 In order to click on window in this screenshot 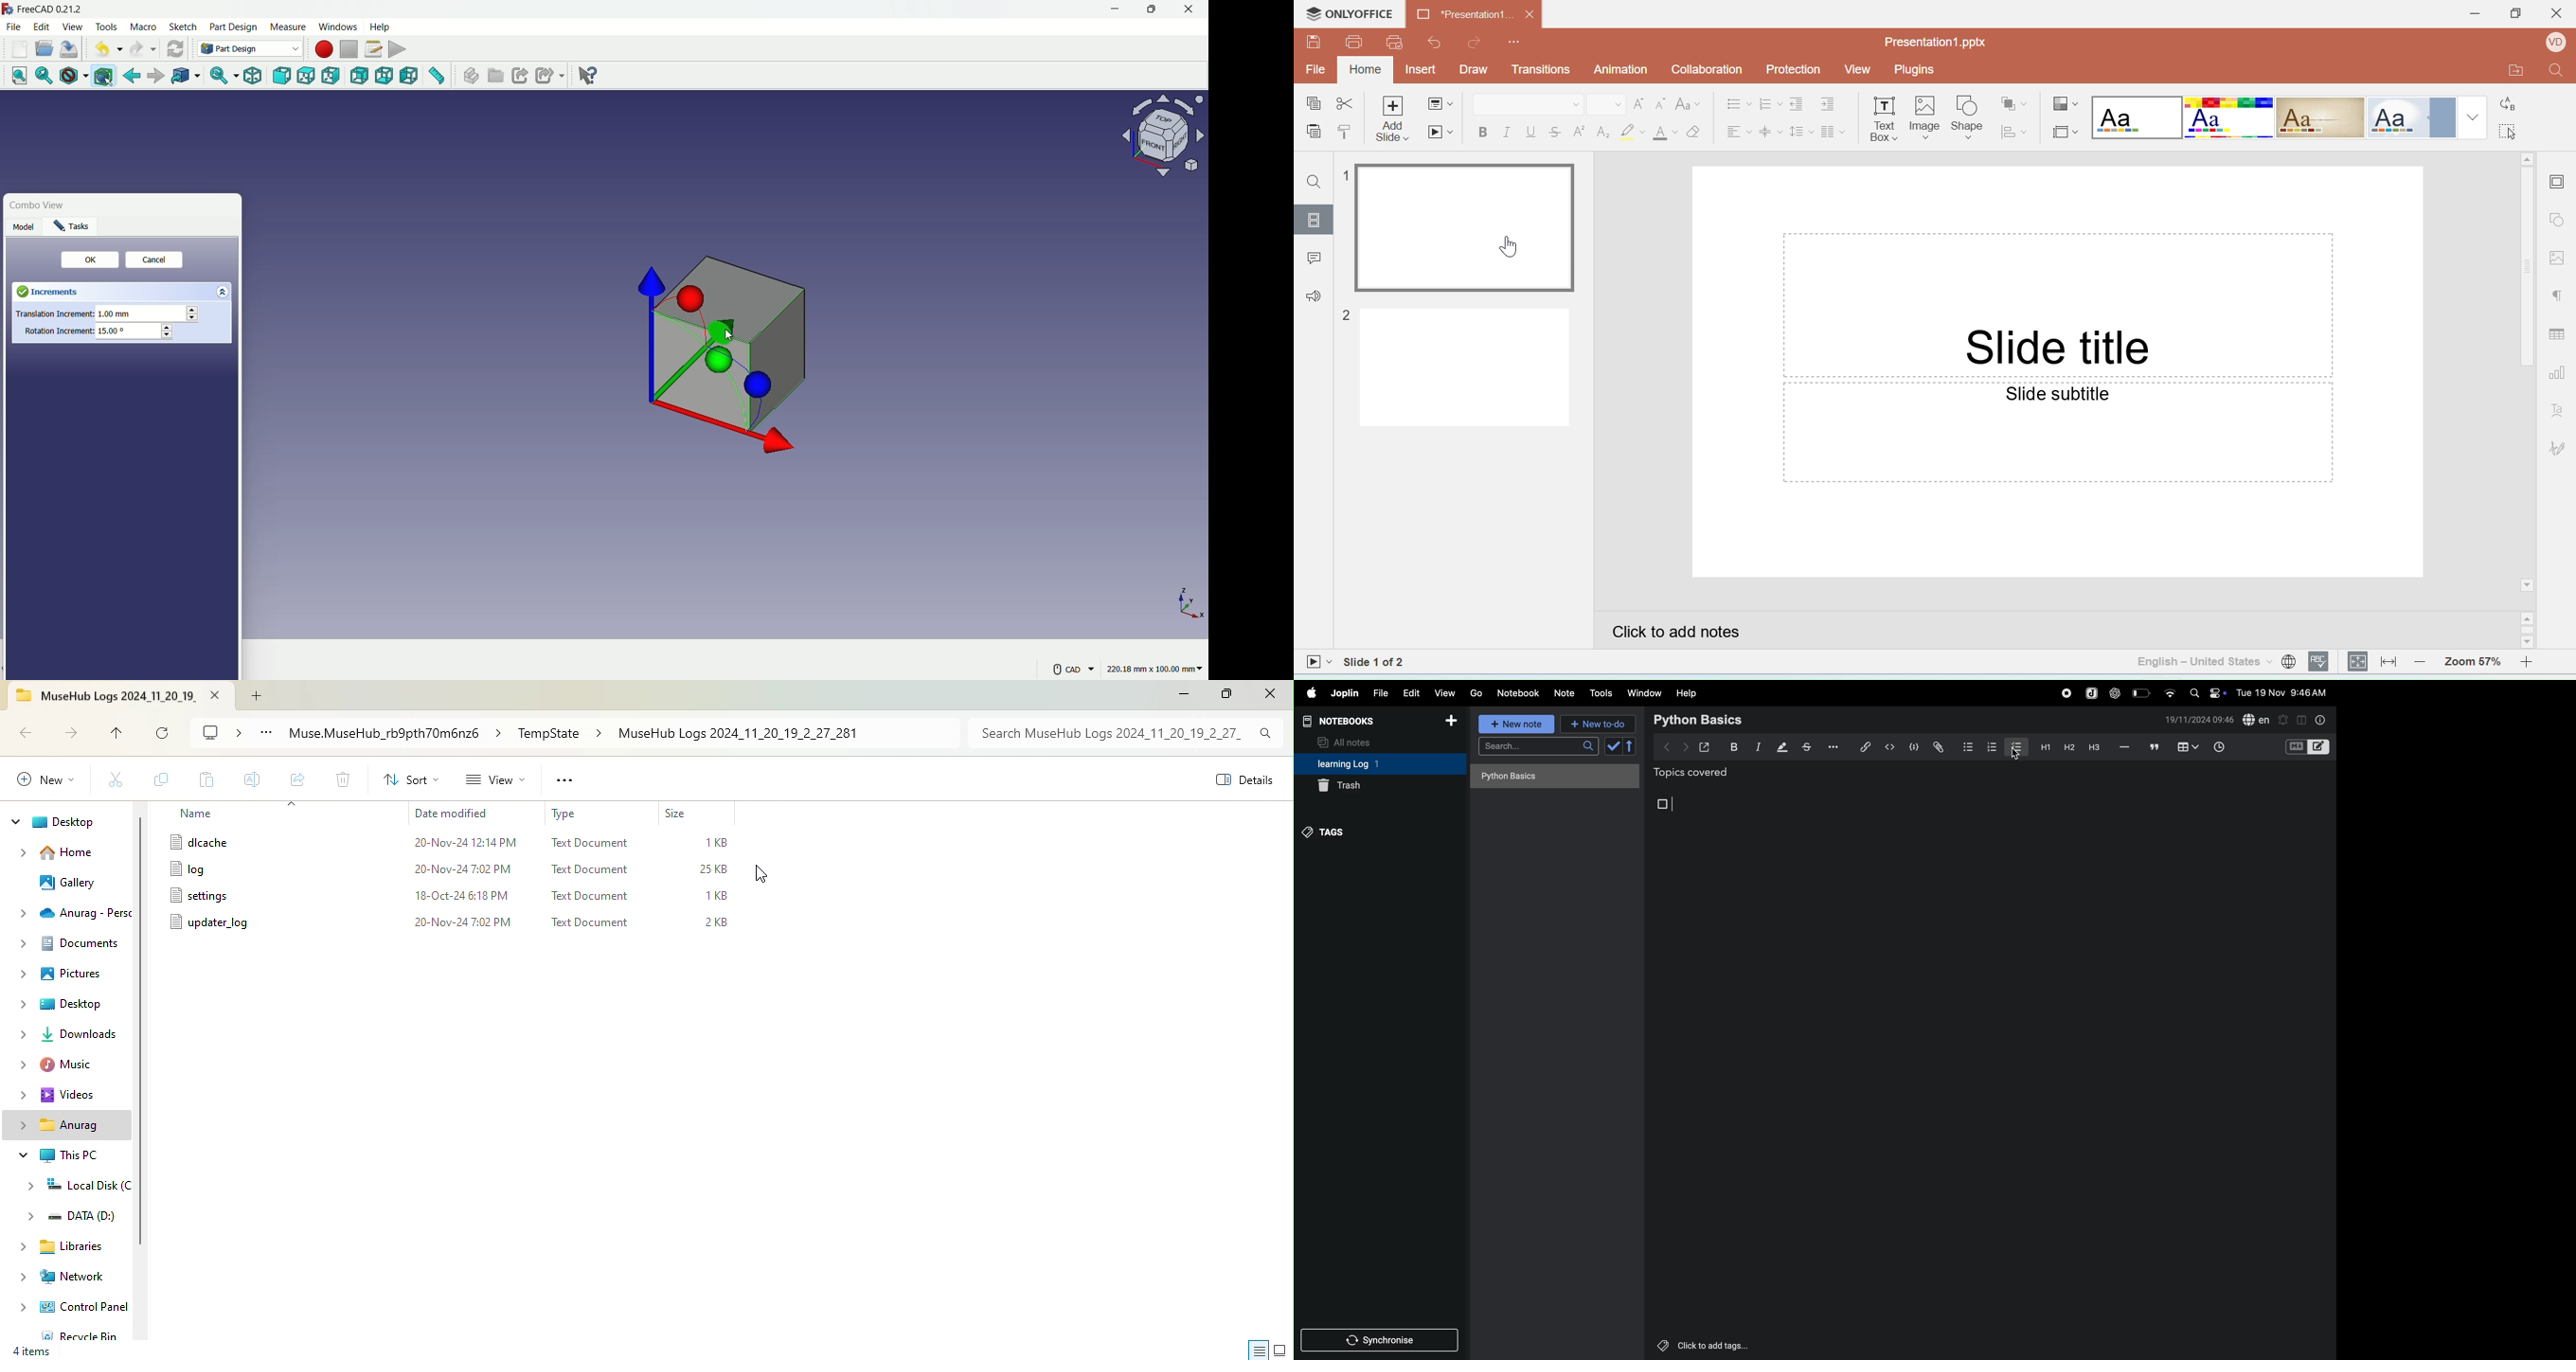, I will do `click(1645, 693)`.